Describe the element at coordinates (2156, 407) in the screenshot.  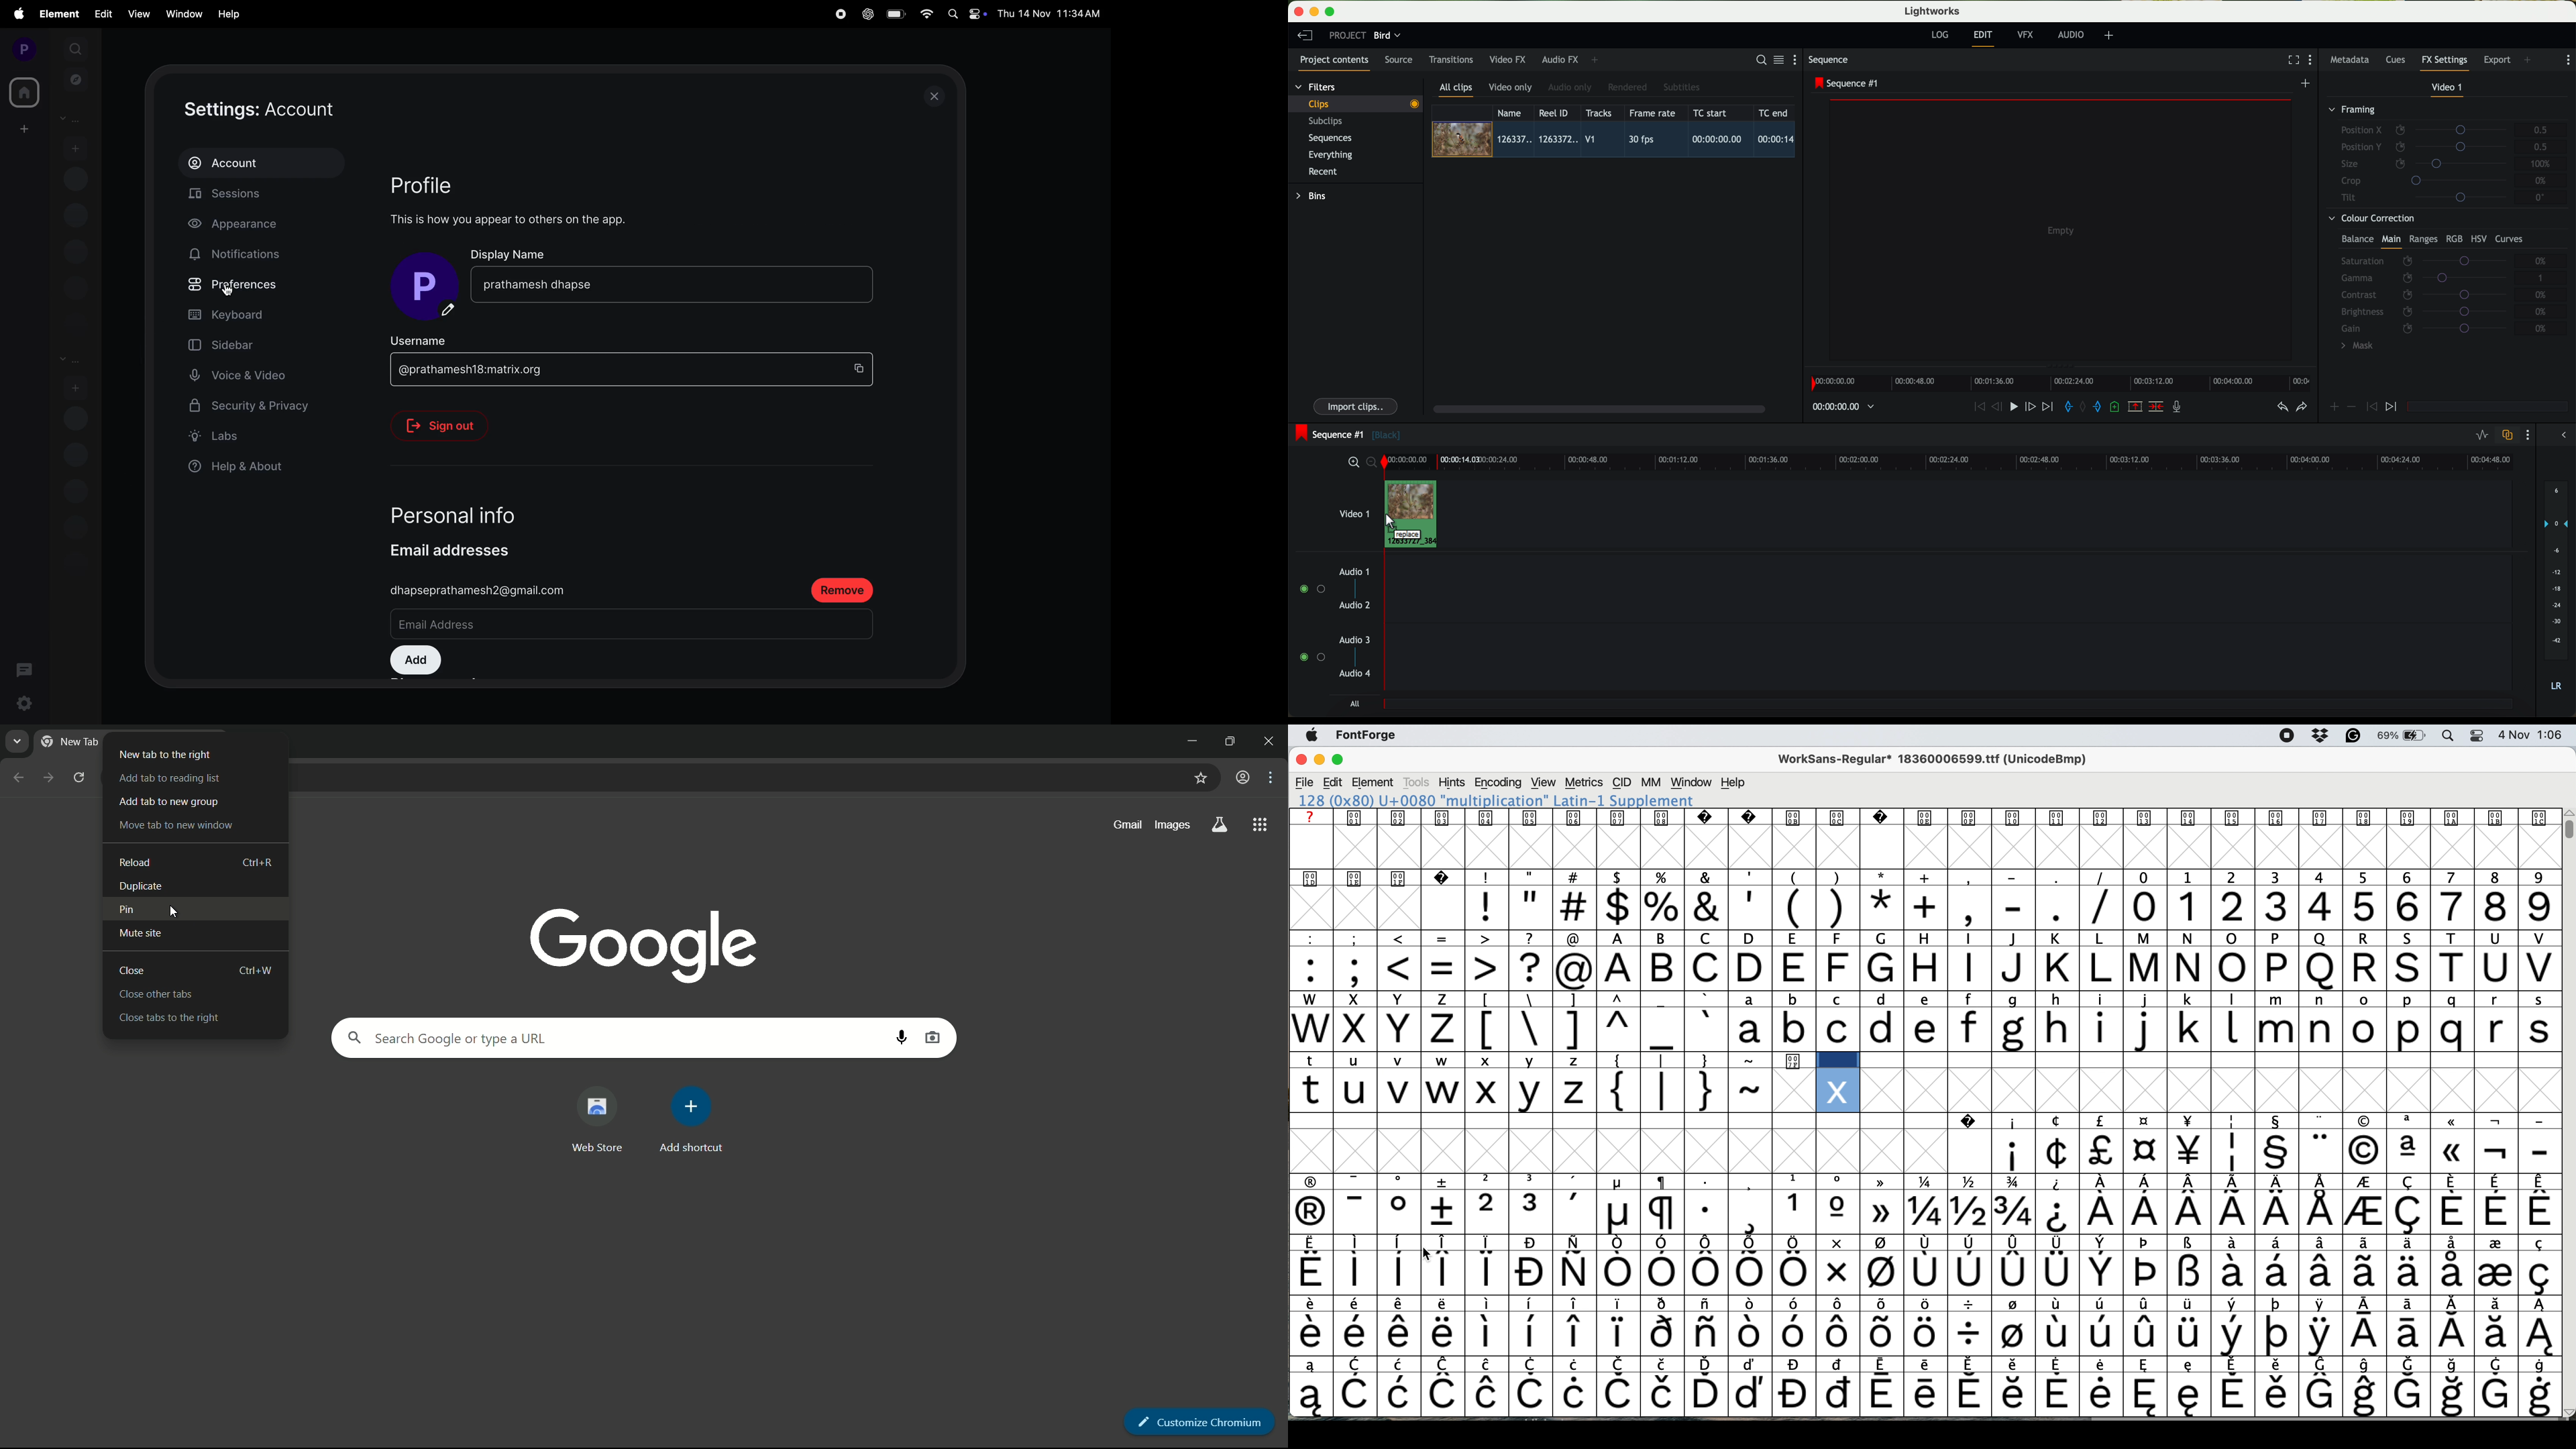
I see `delete/cut` at that location.